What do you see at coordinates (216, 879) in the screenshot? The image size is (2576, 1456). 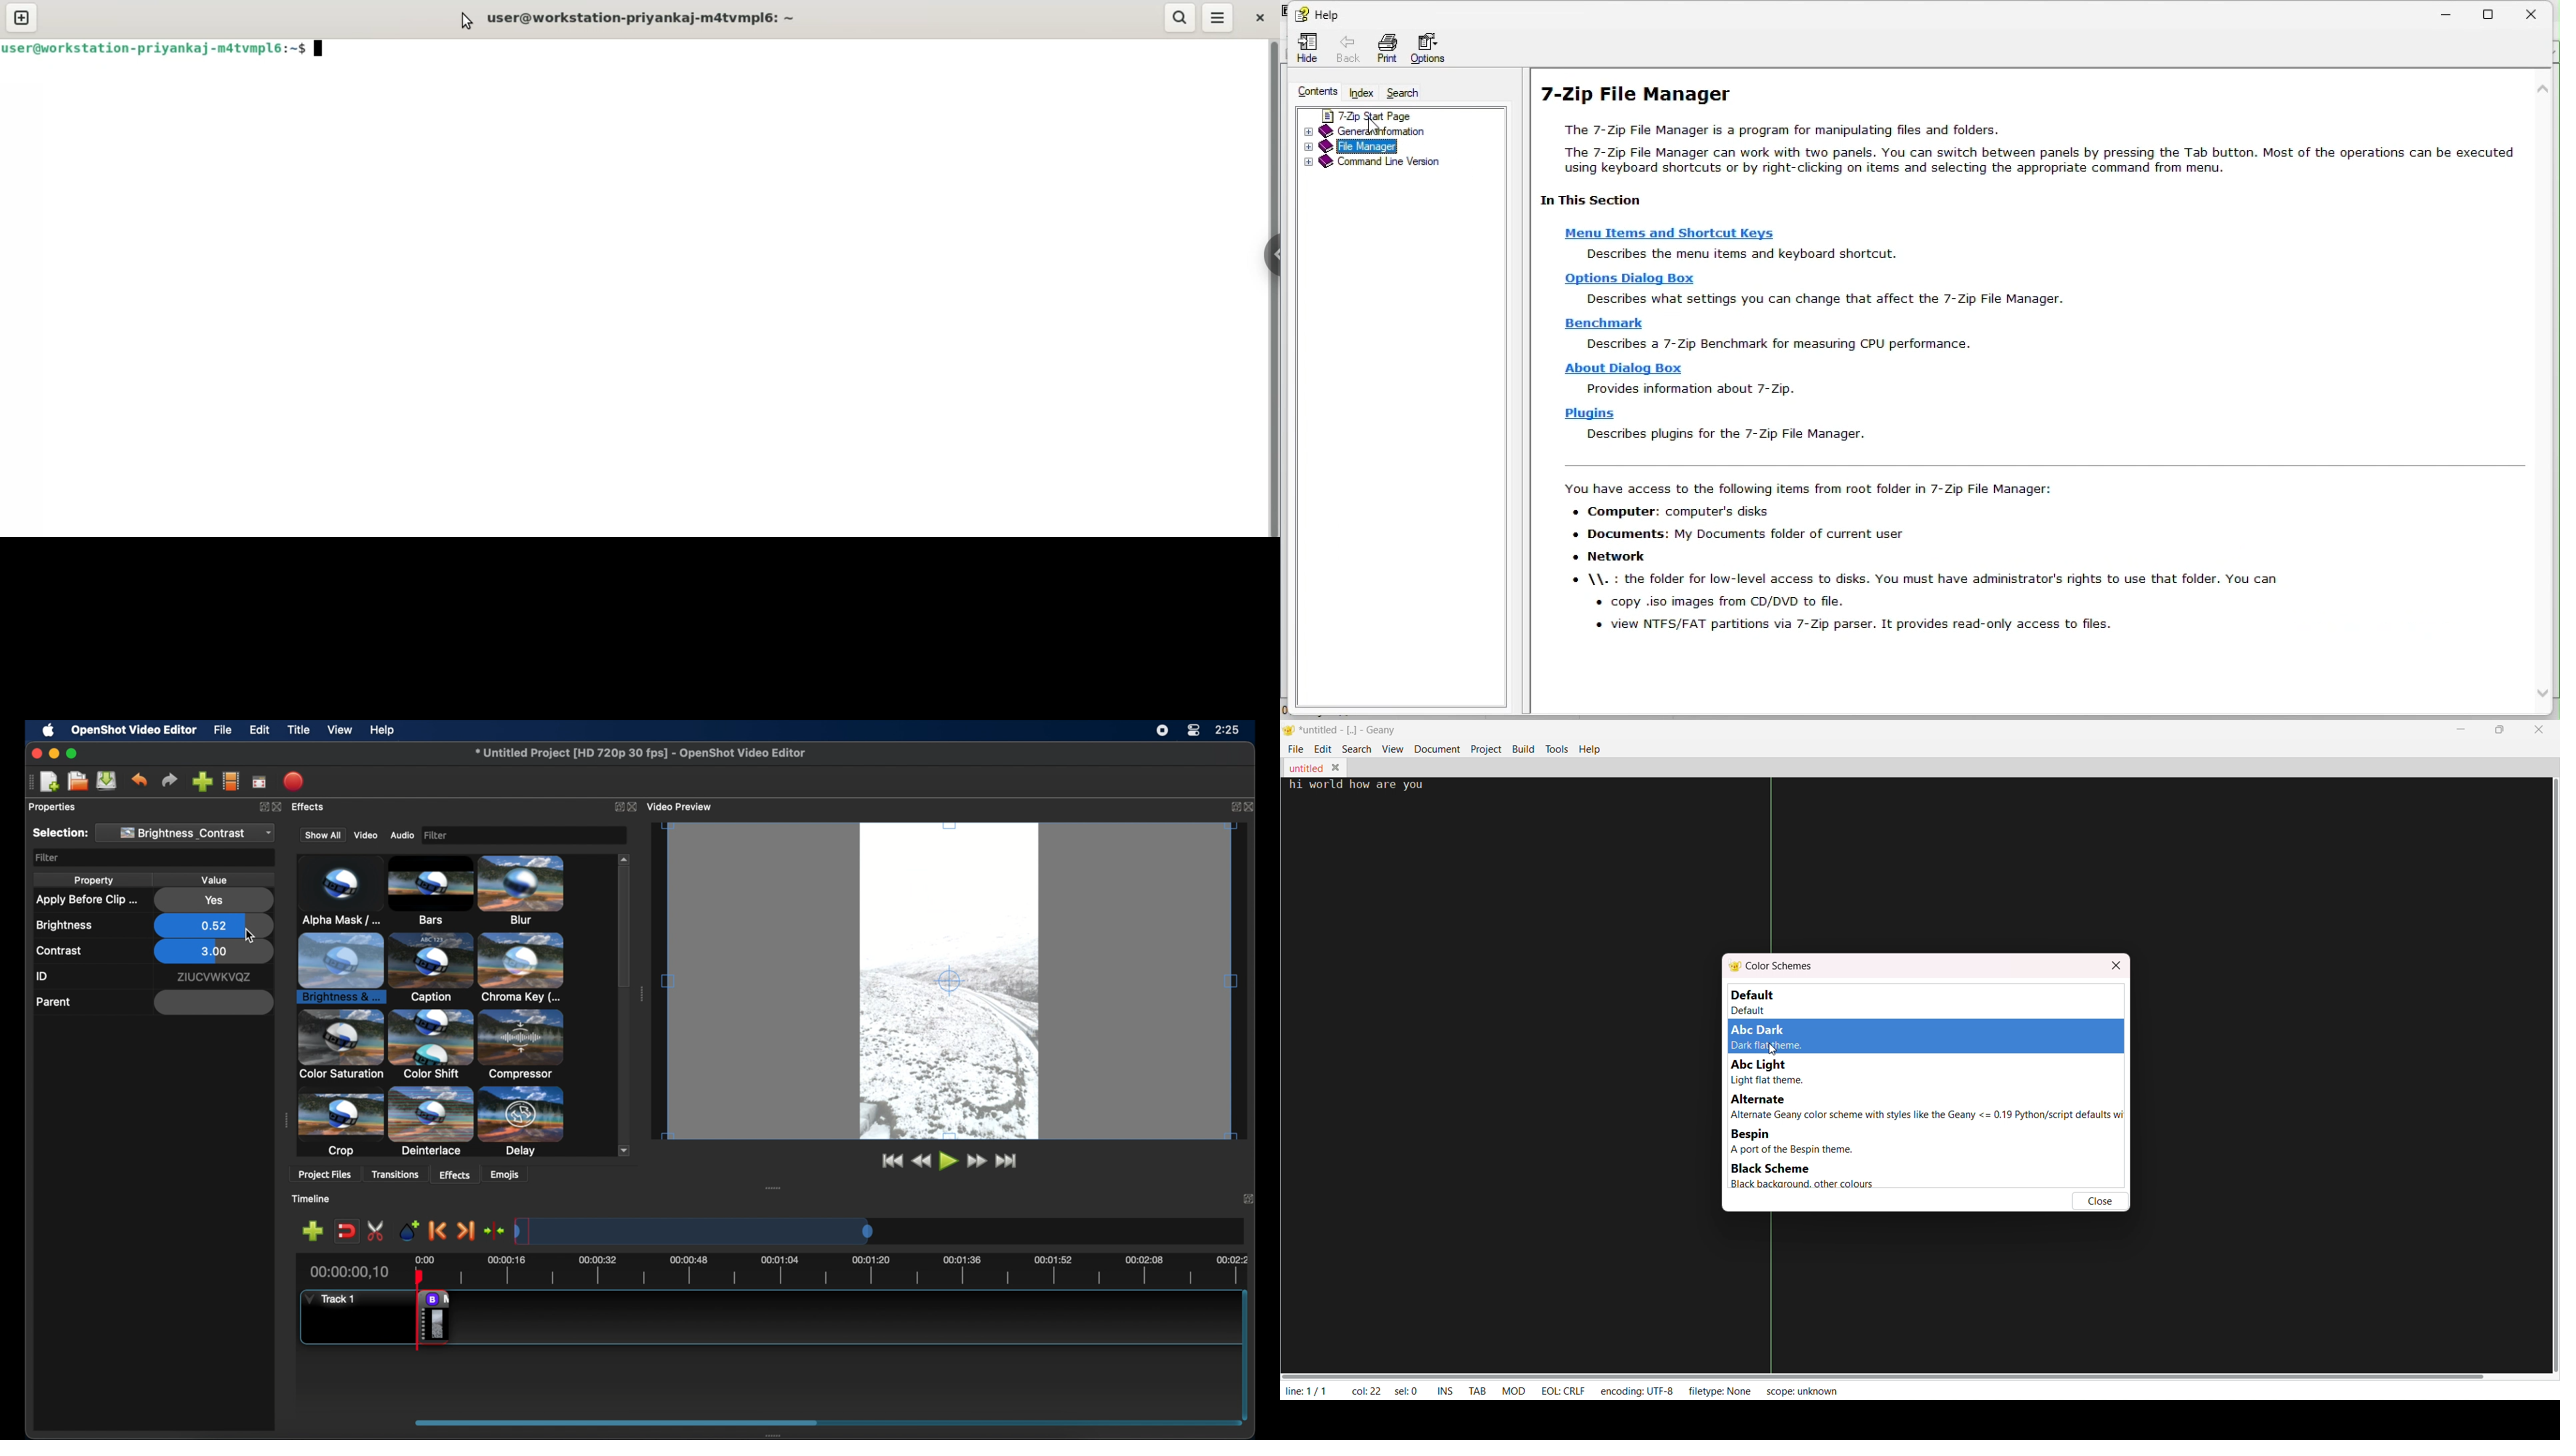 I see `value` at bounding box center [216, 879].